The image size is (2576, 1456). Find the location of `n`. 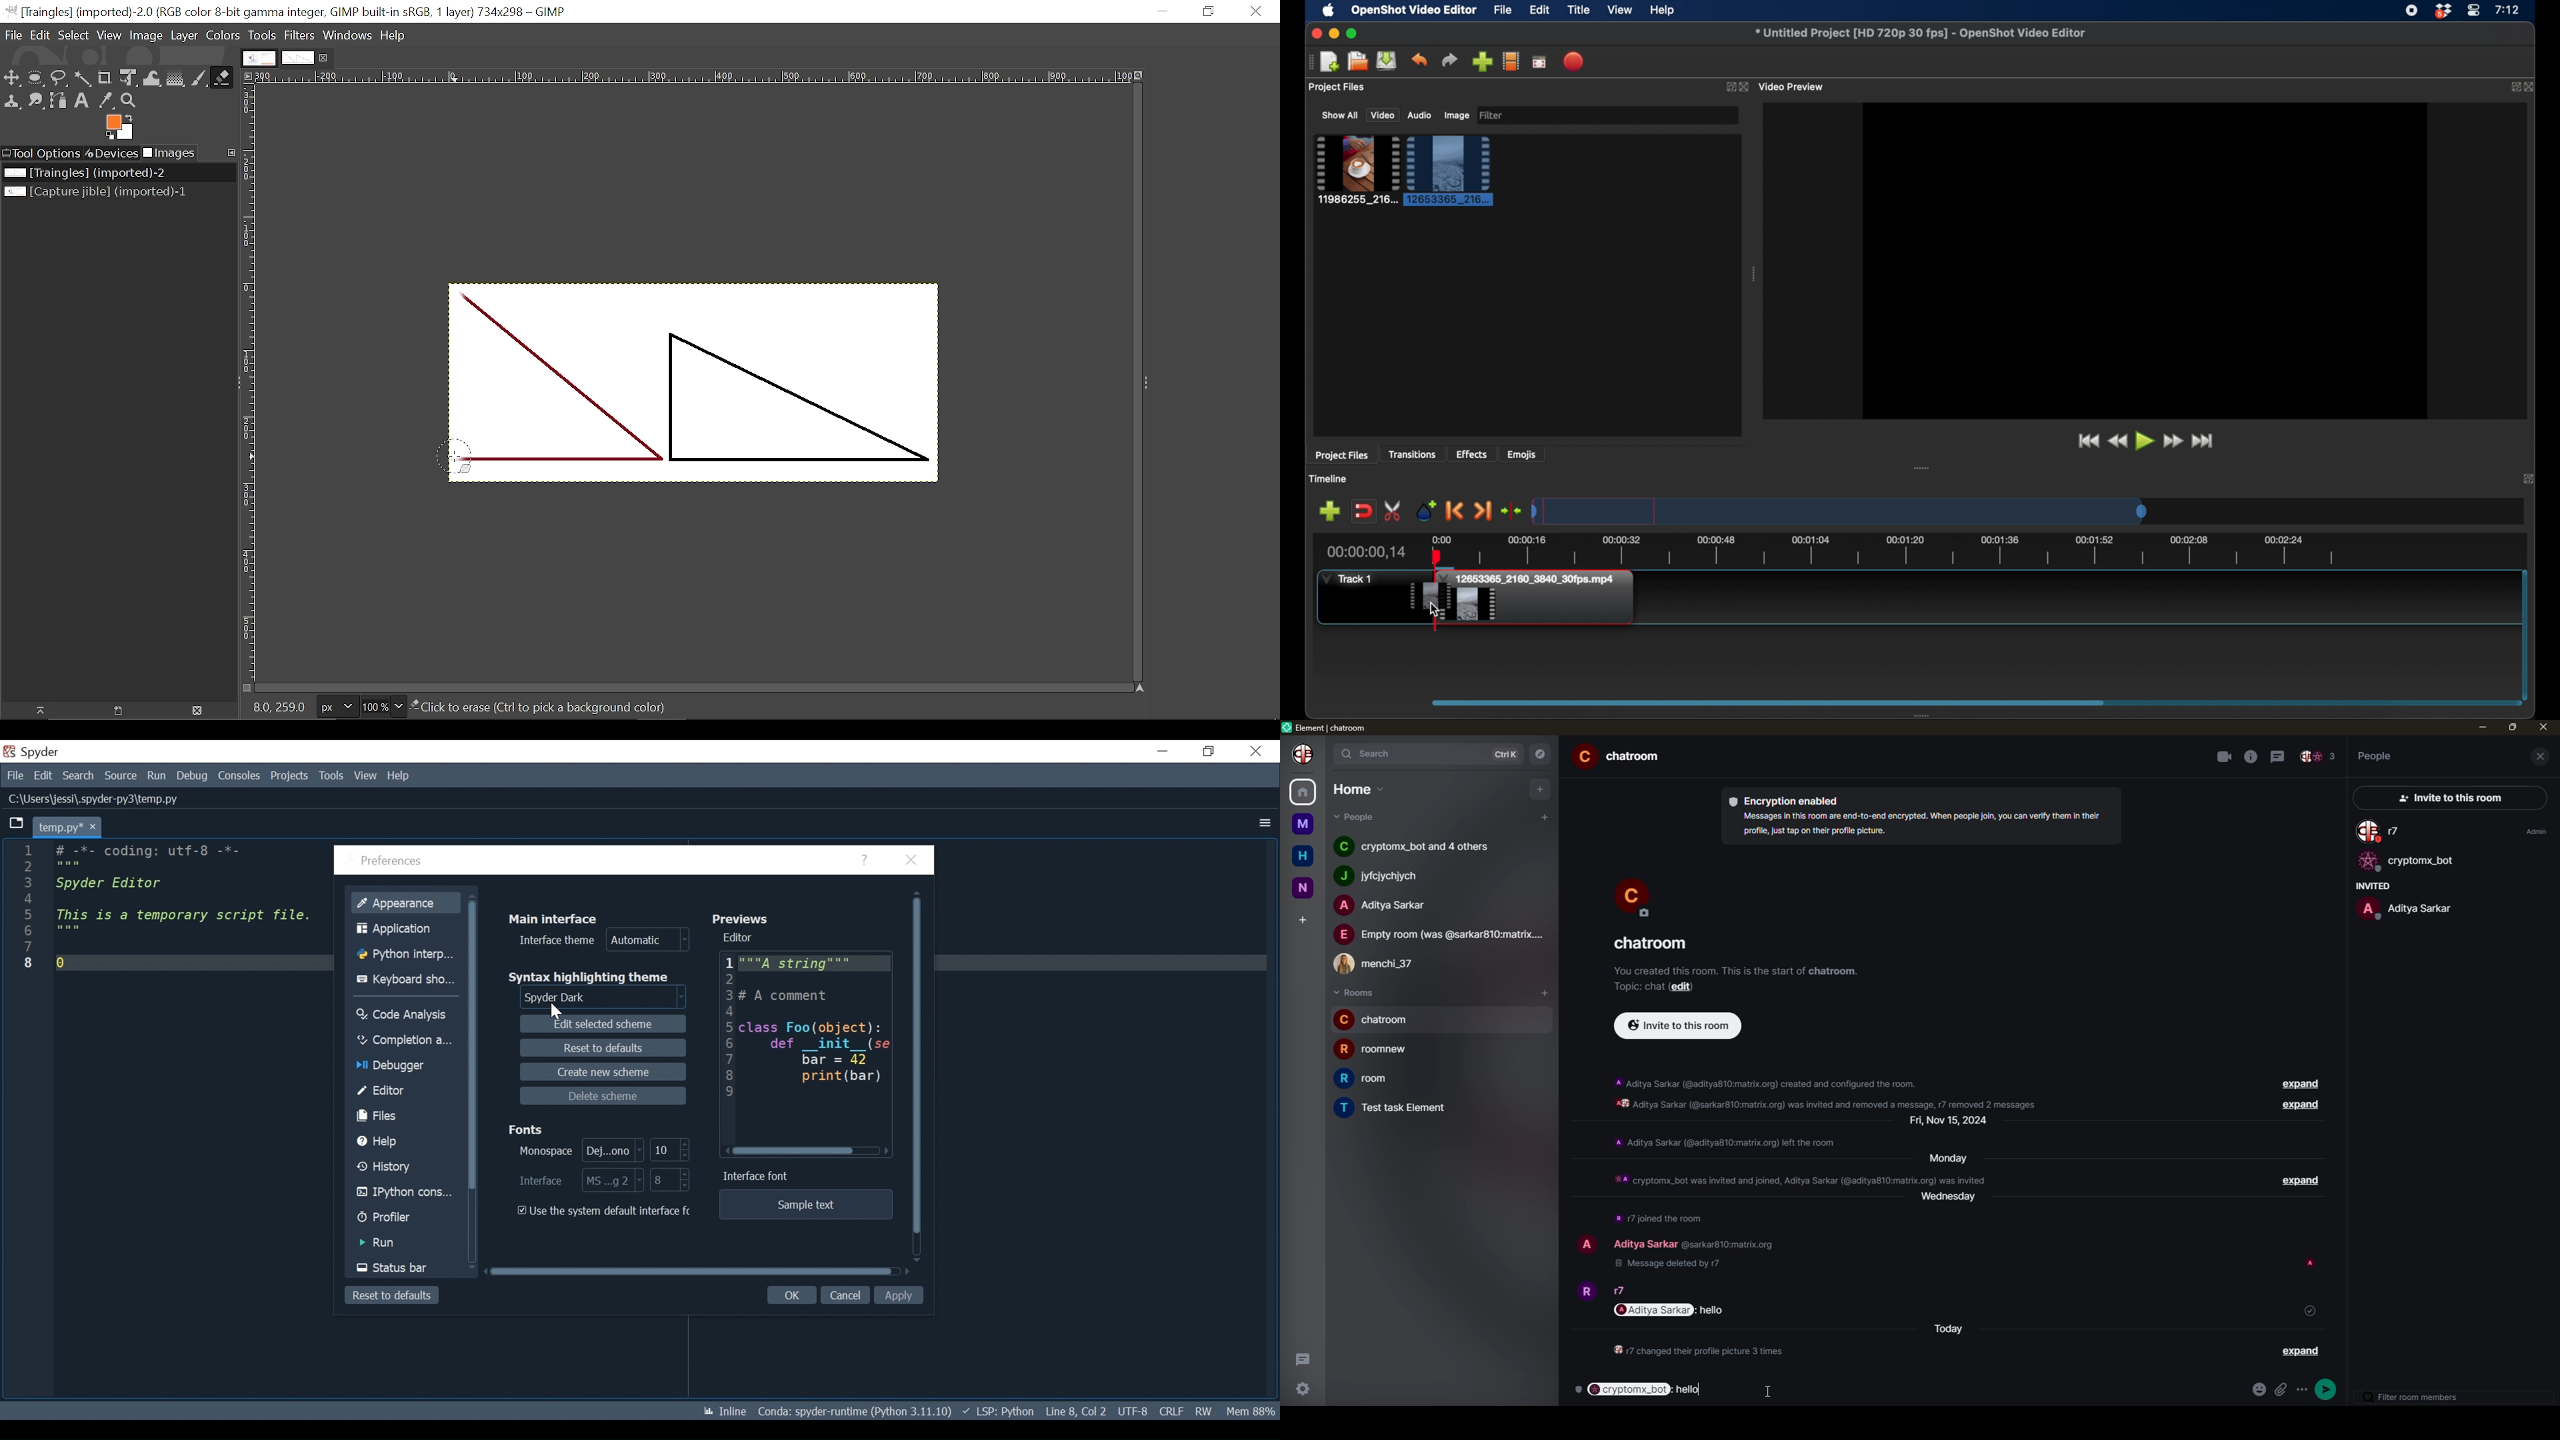

n is located at coordinates (1308, 887).